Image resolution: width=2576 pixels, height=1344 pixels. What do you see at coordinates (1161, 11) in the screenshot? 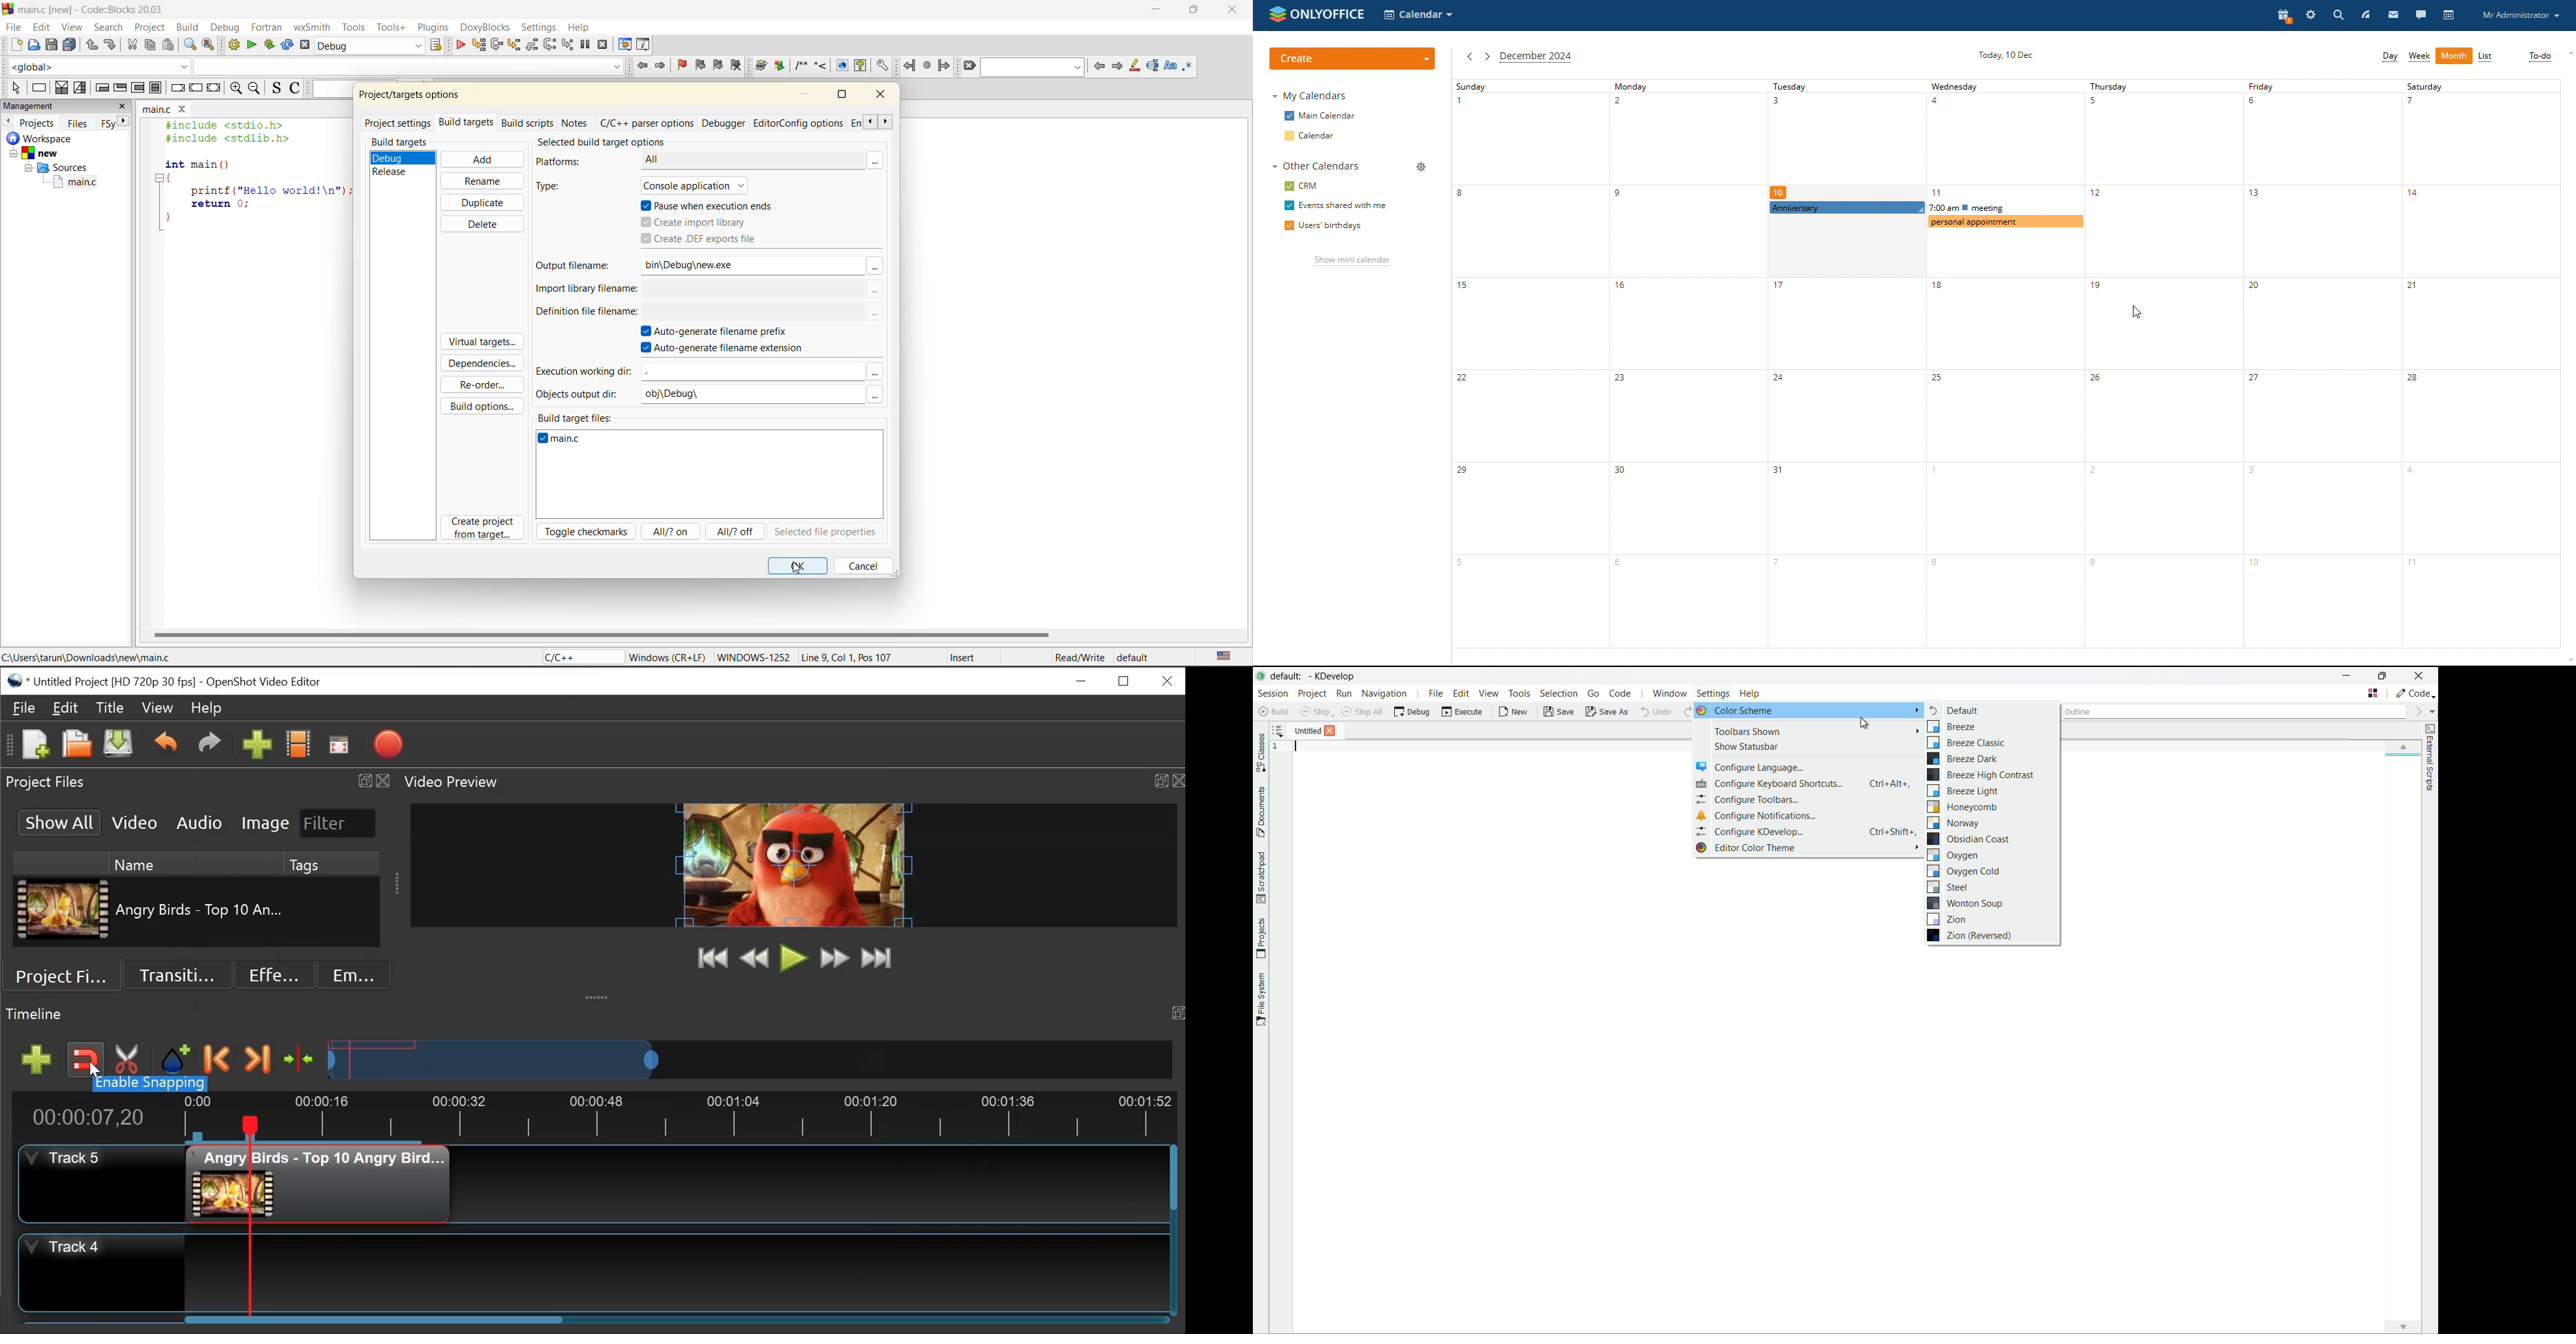
I see `minimize` at bounding box center [1161, 11].